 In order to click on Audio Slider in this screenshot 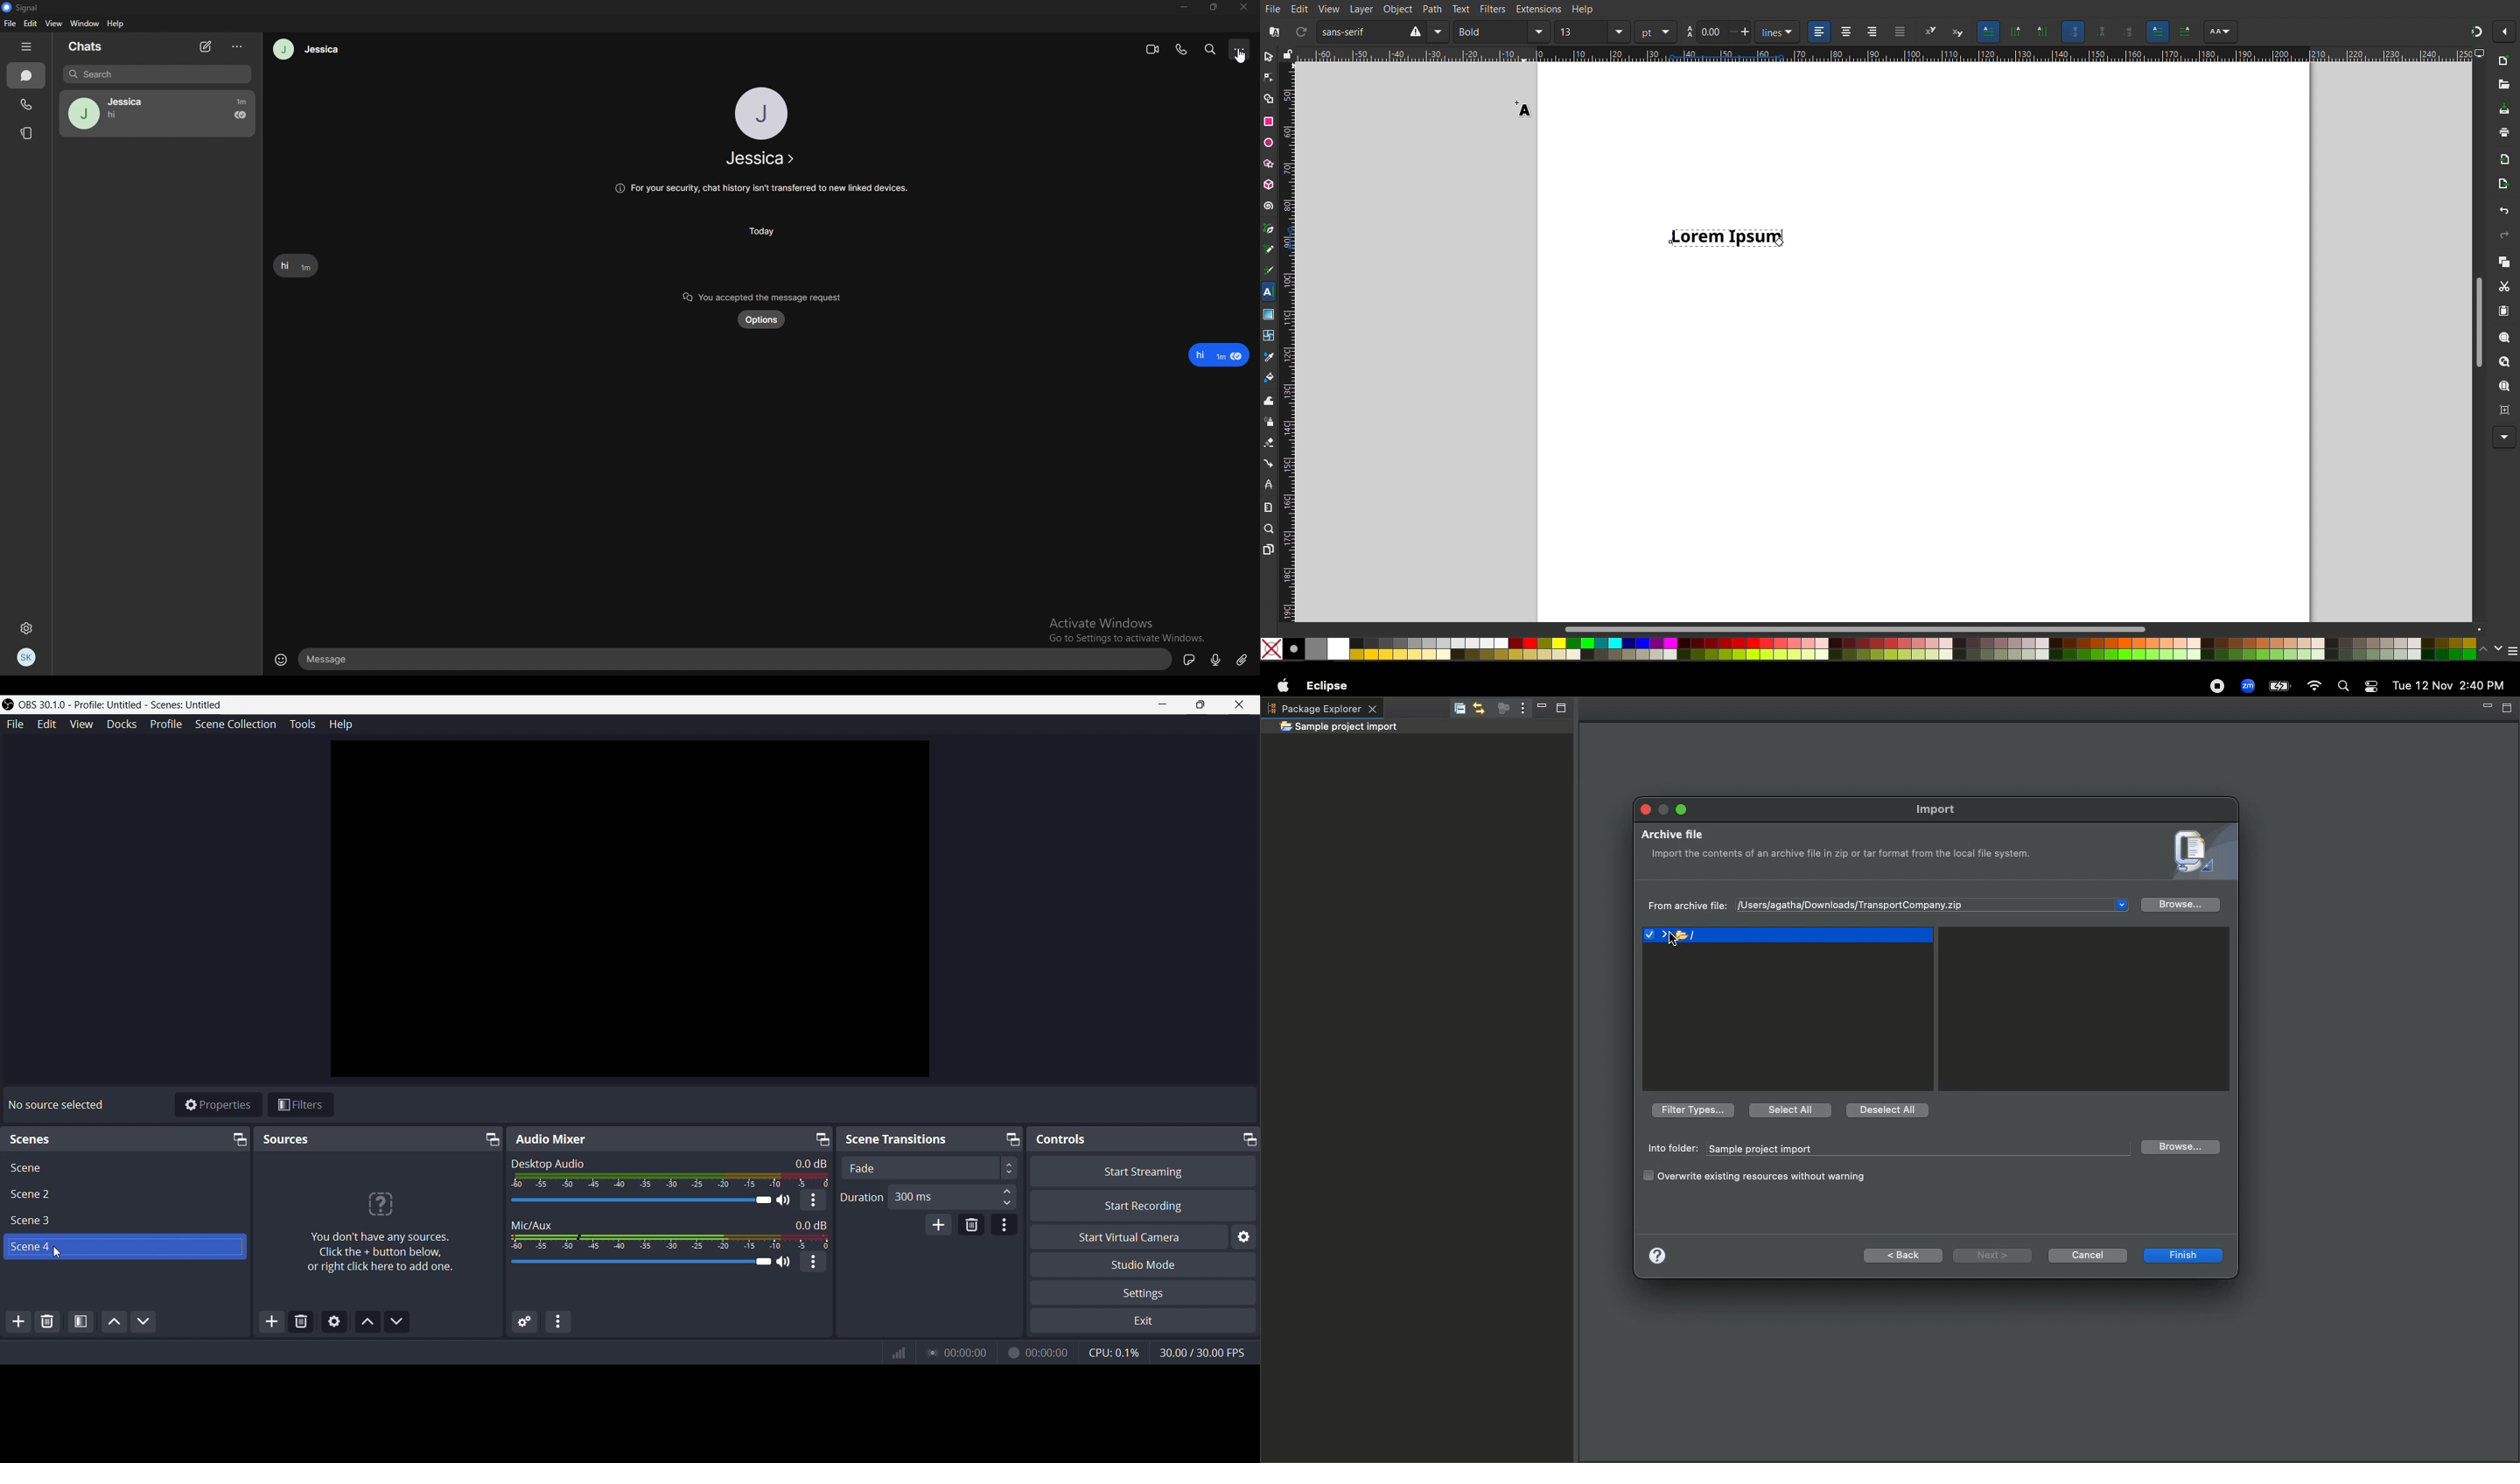, I will do `click(641, 1200)`.